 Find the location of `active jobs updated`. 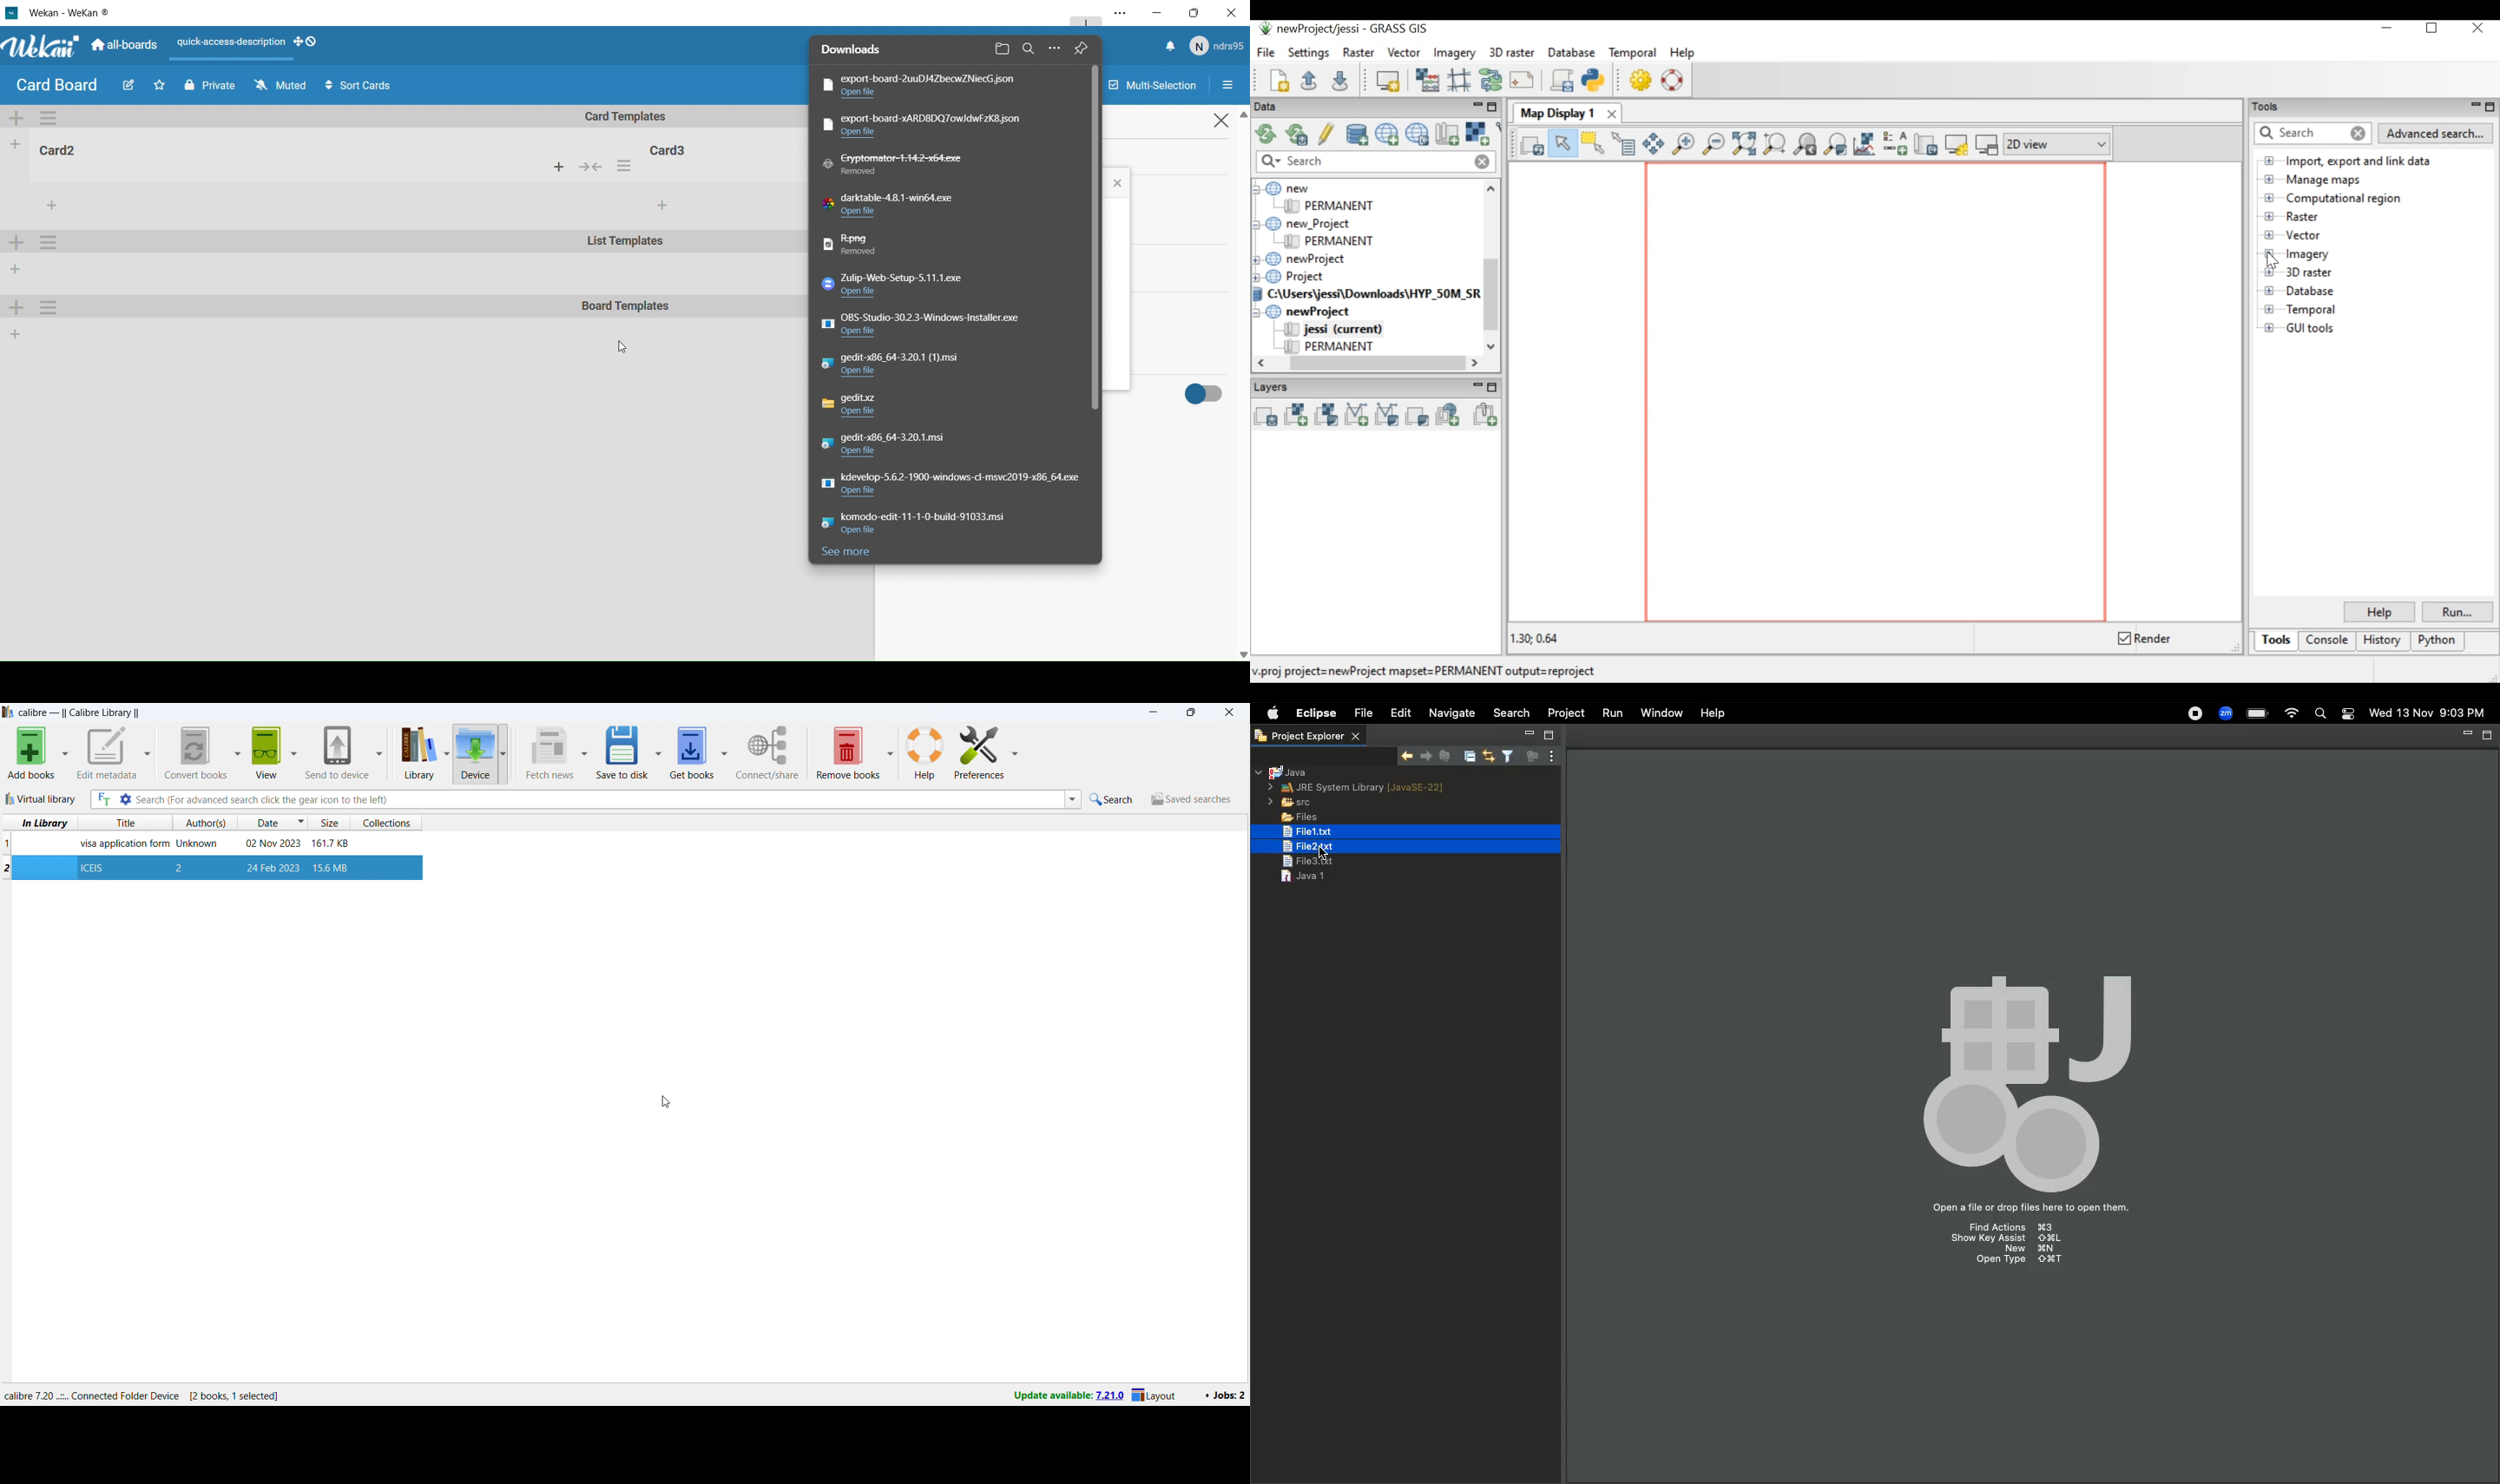

active jobs updated is located at coordinates (1224, 1395).